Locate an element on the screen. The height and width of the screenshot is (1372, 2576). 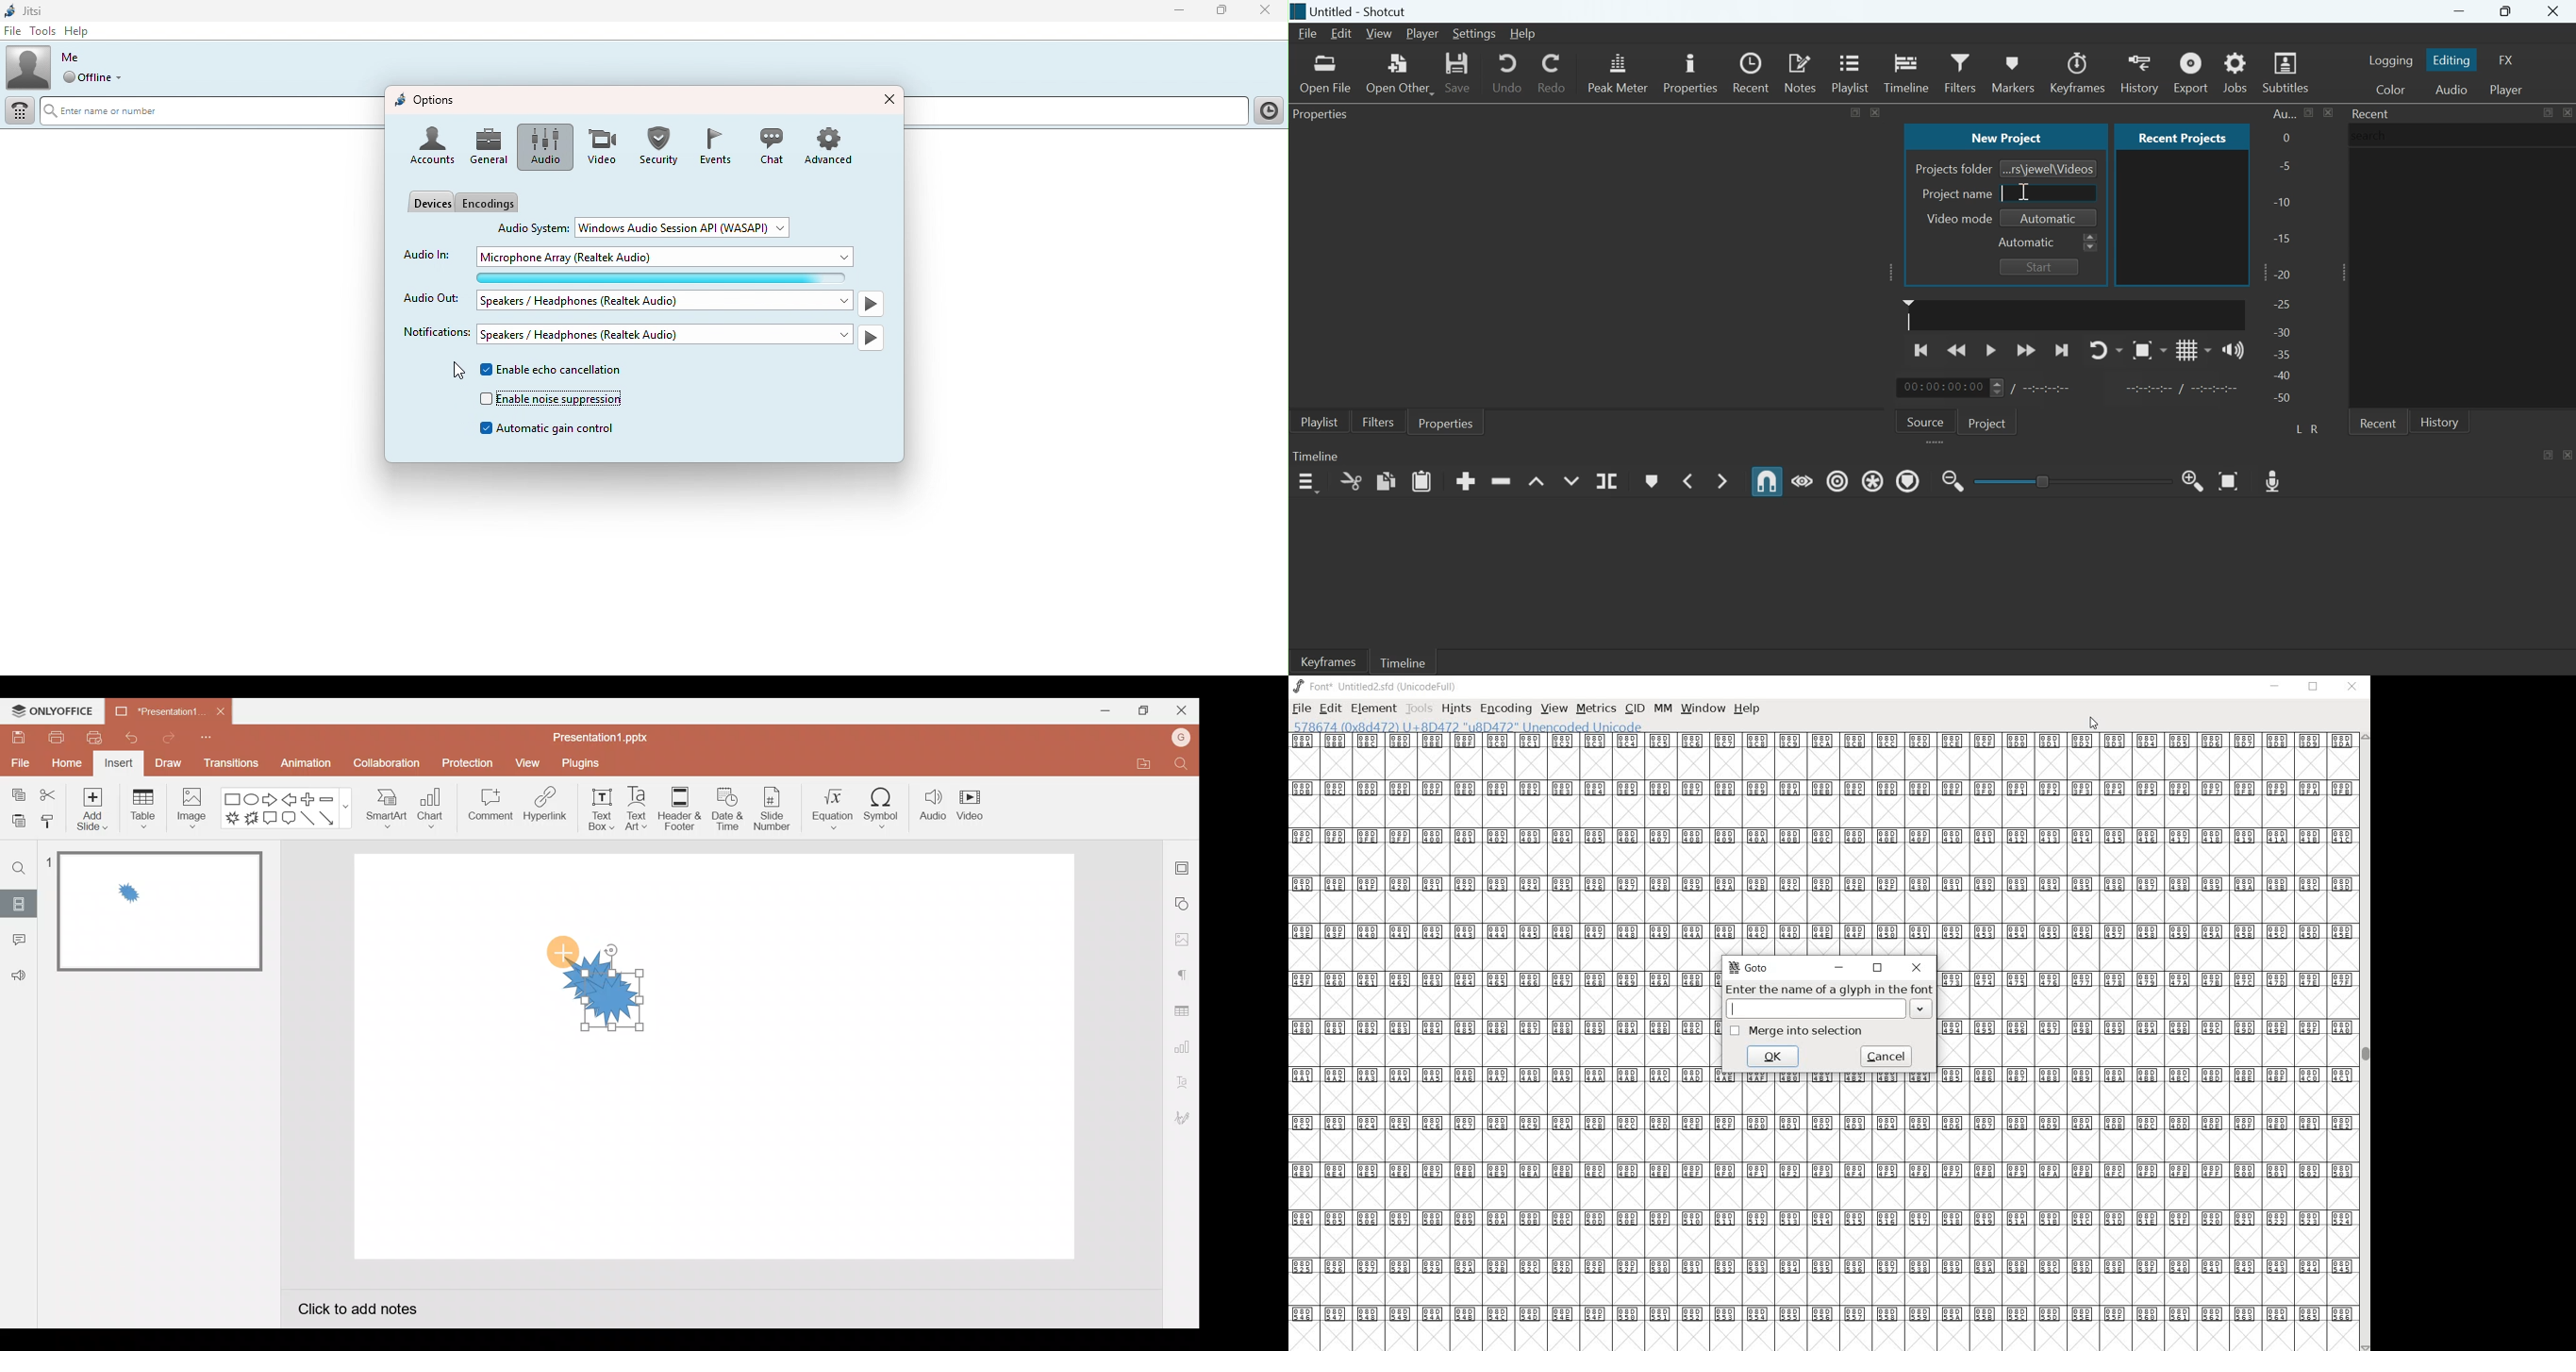
Switch to the Player only layout is located at coordinates (2508, 90).